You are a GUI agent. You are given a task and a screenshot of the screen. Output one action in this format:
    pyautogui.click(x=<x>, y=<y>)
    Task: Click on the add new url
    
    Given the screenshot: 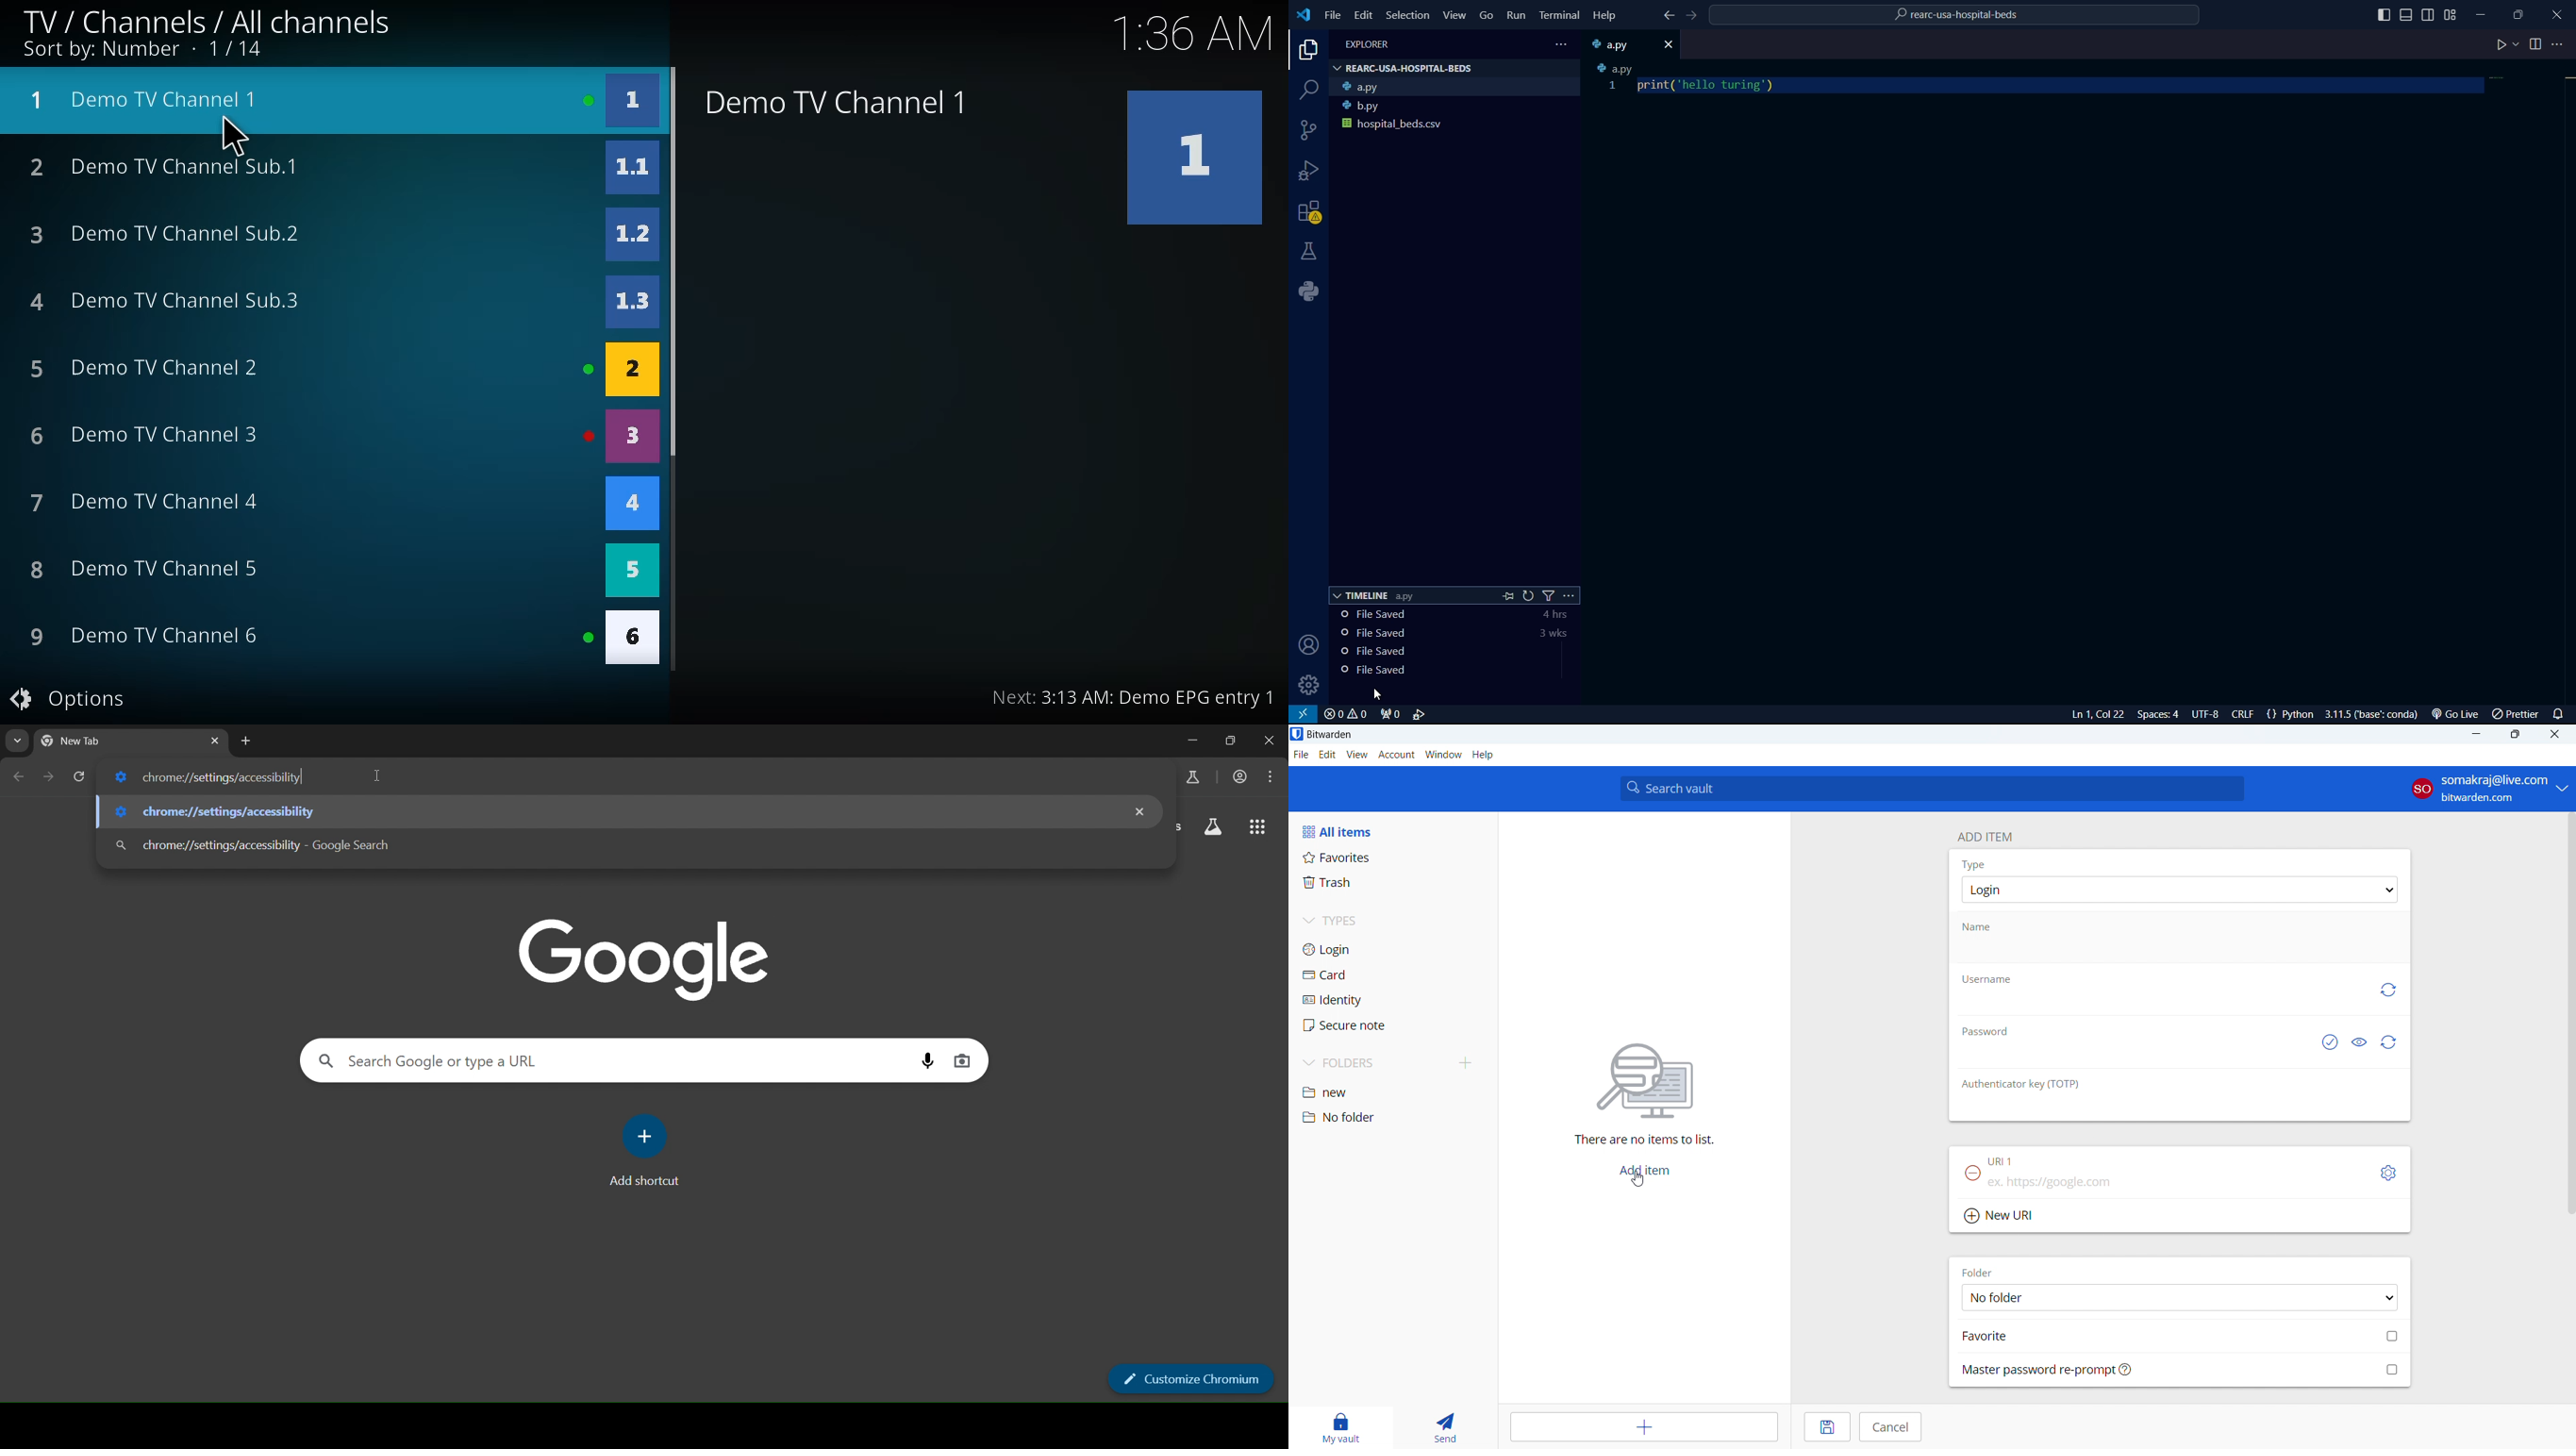 What is the action you would take?
    pyautogui.click(x=2180, y=1217)
    